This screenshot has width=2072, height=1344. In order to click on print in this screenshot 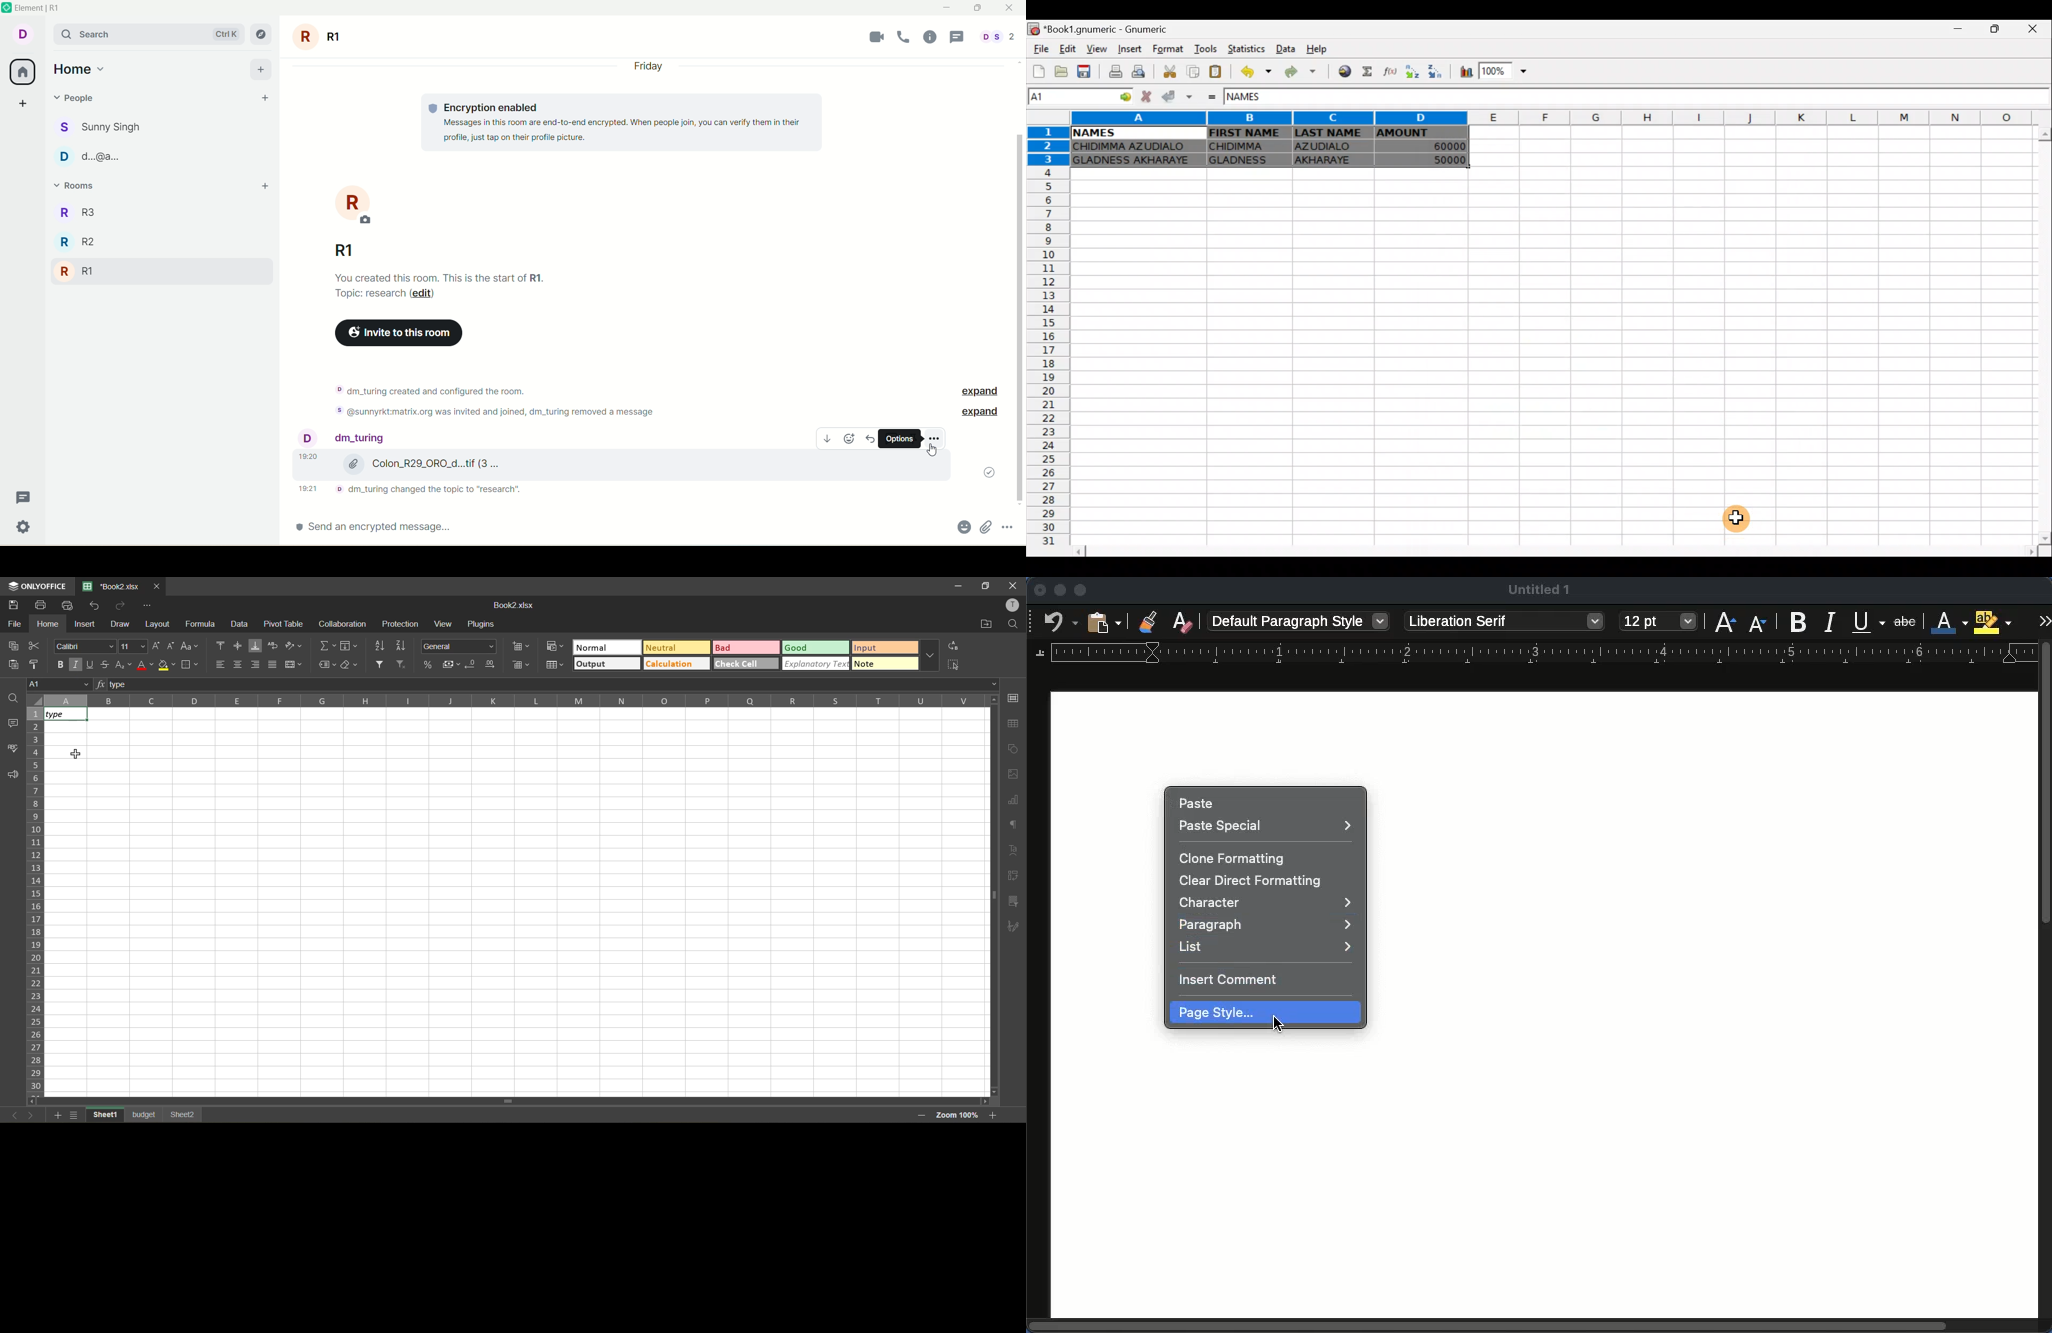, I will do `click(40, 606)`.